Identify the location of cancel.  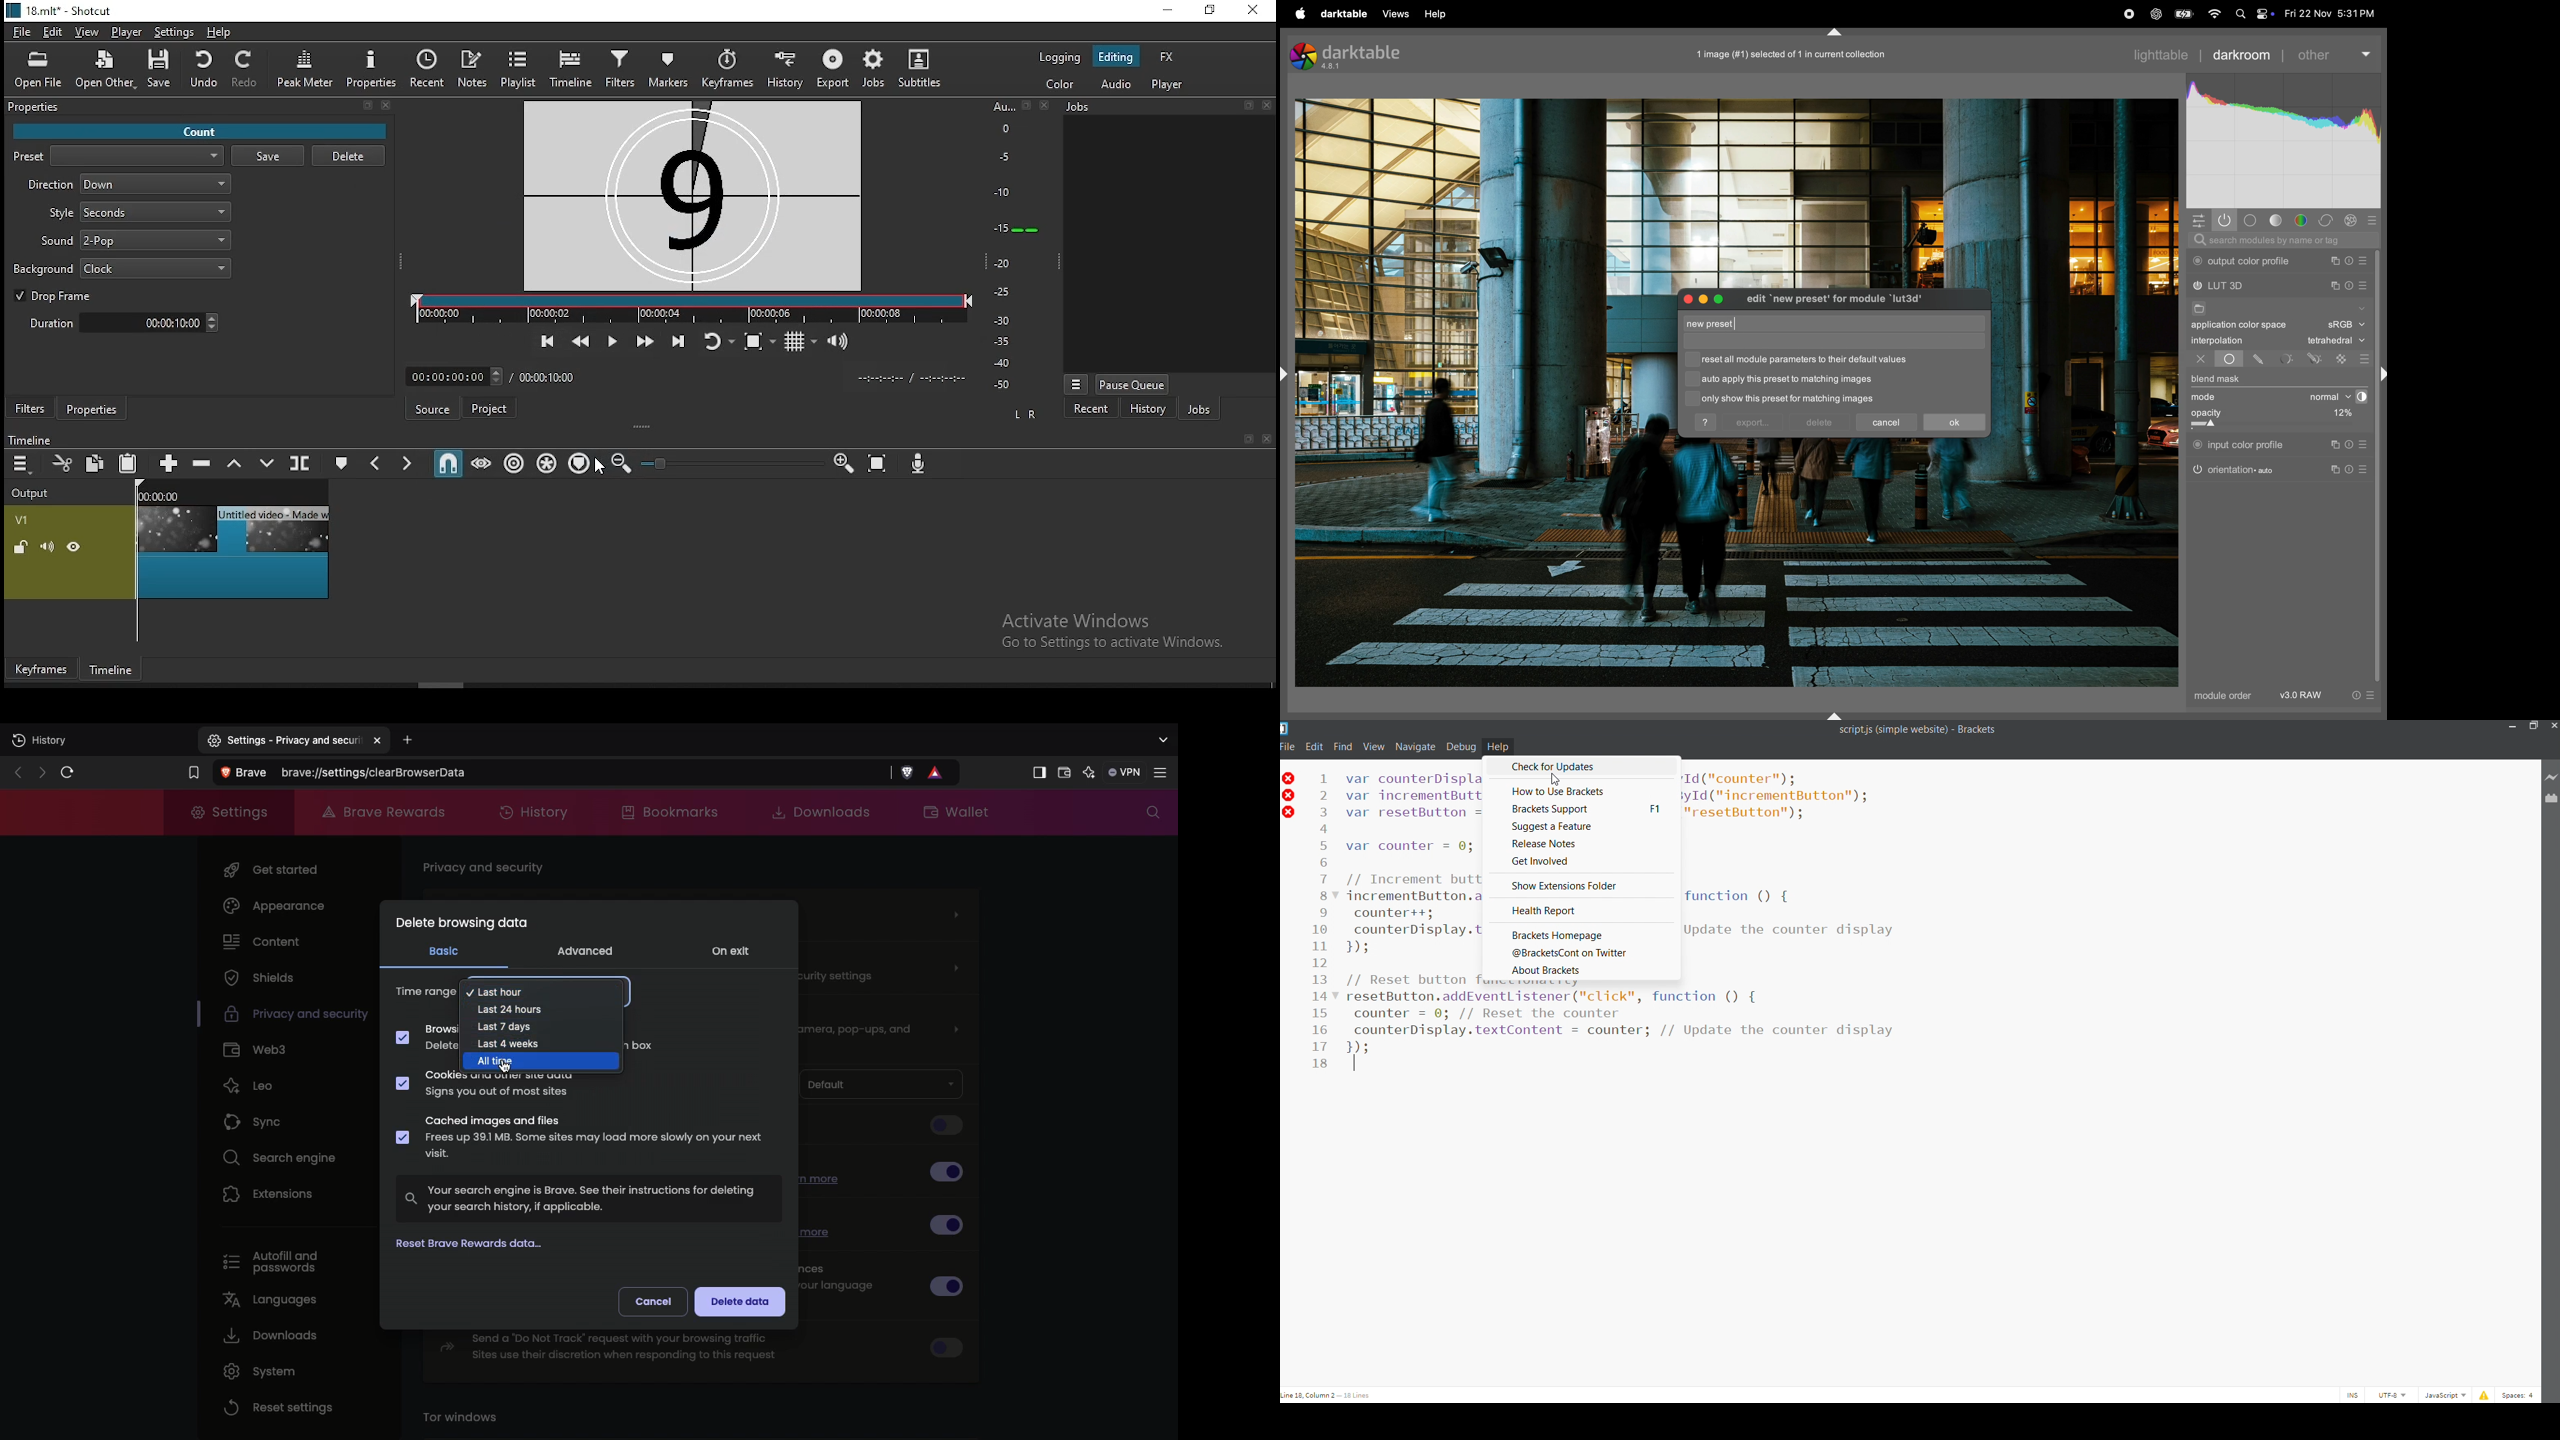
(1888, 421).